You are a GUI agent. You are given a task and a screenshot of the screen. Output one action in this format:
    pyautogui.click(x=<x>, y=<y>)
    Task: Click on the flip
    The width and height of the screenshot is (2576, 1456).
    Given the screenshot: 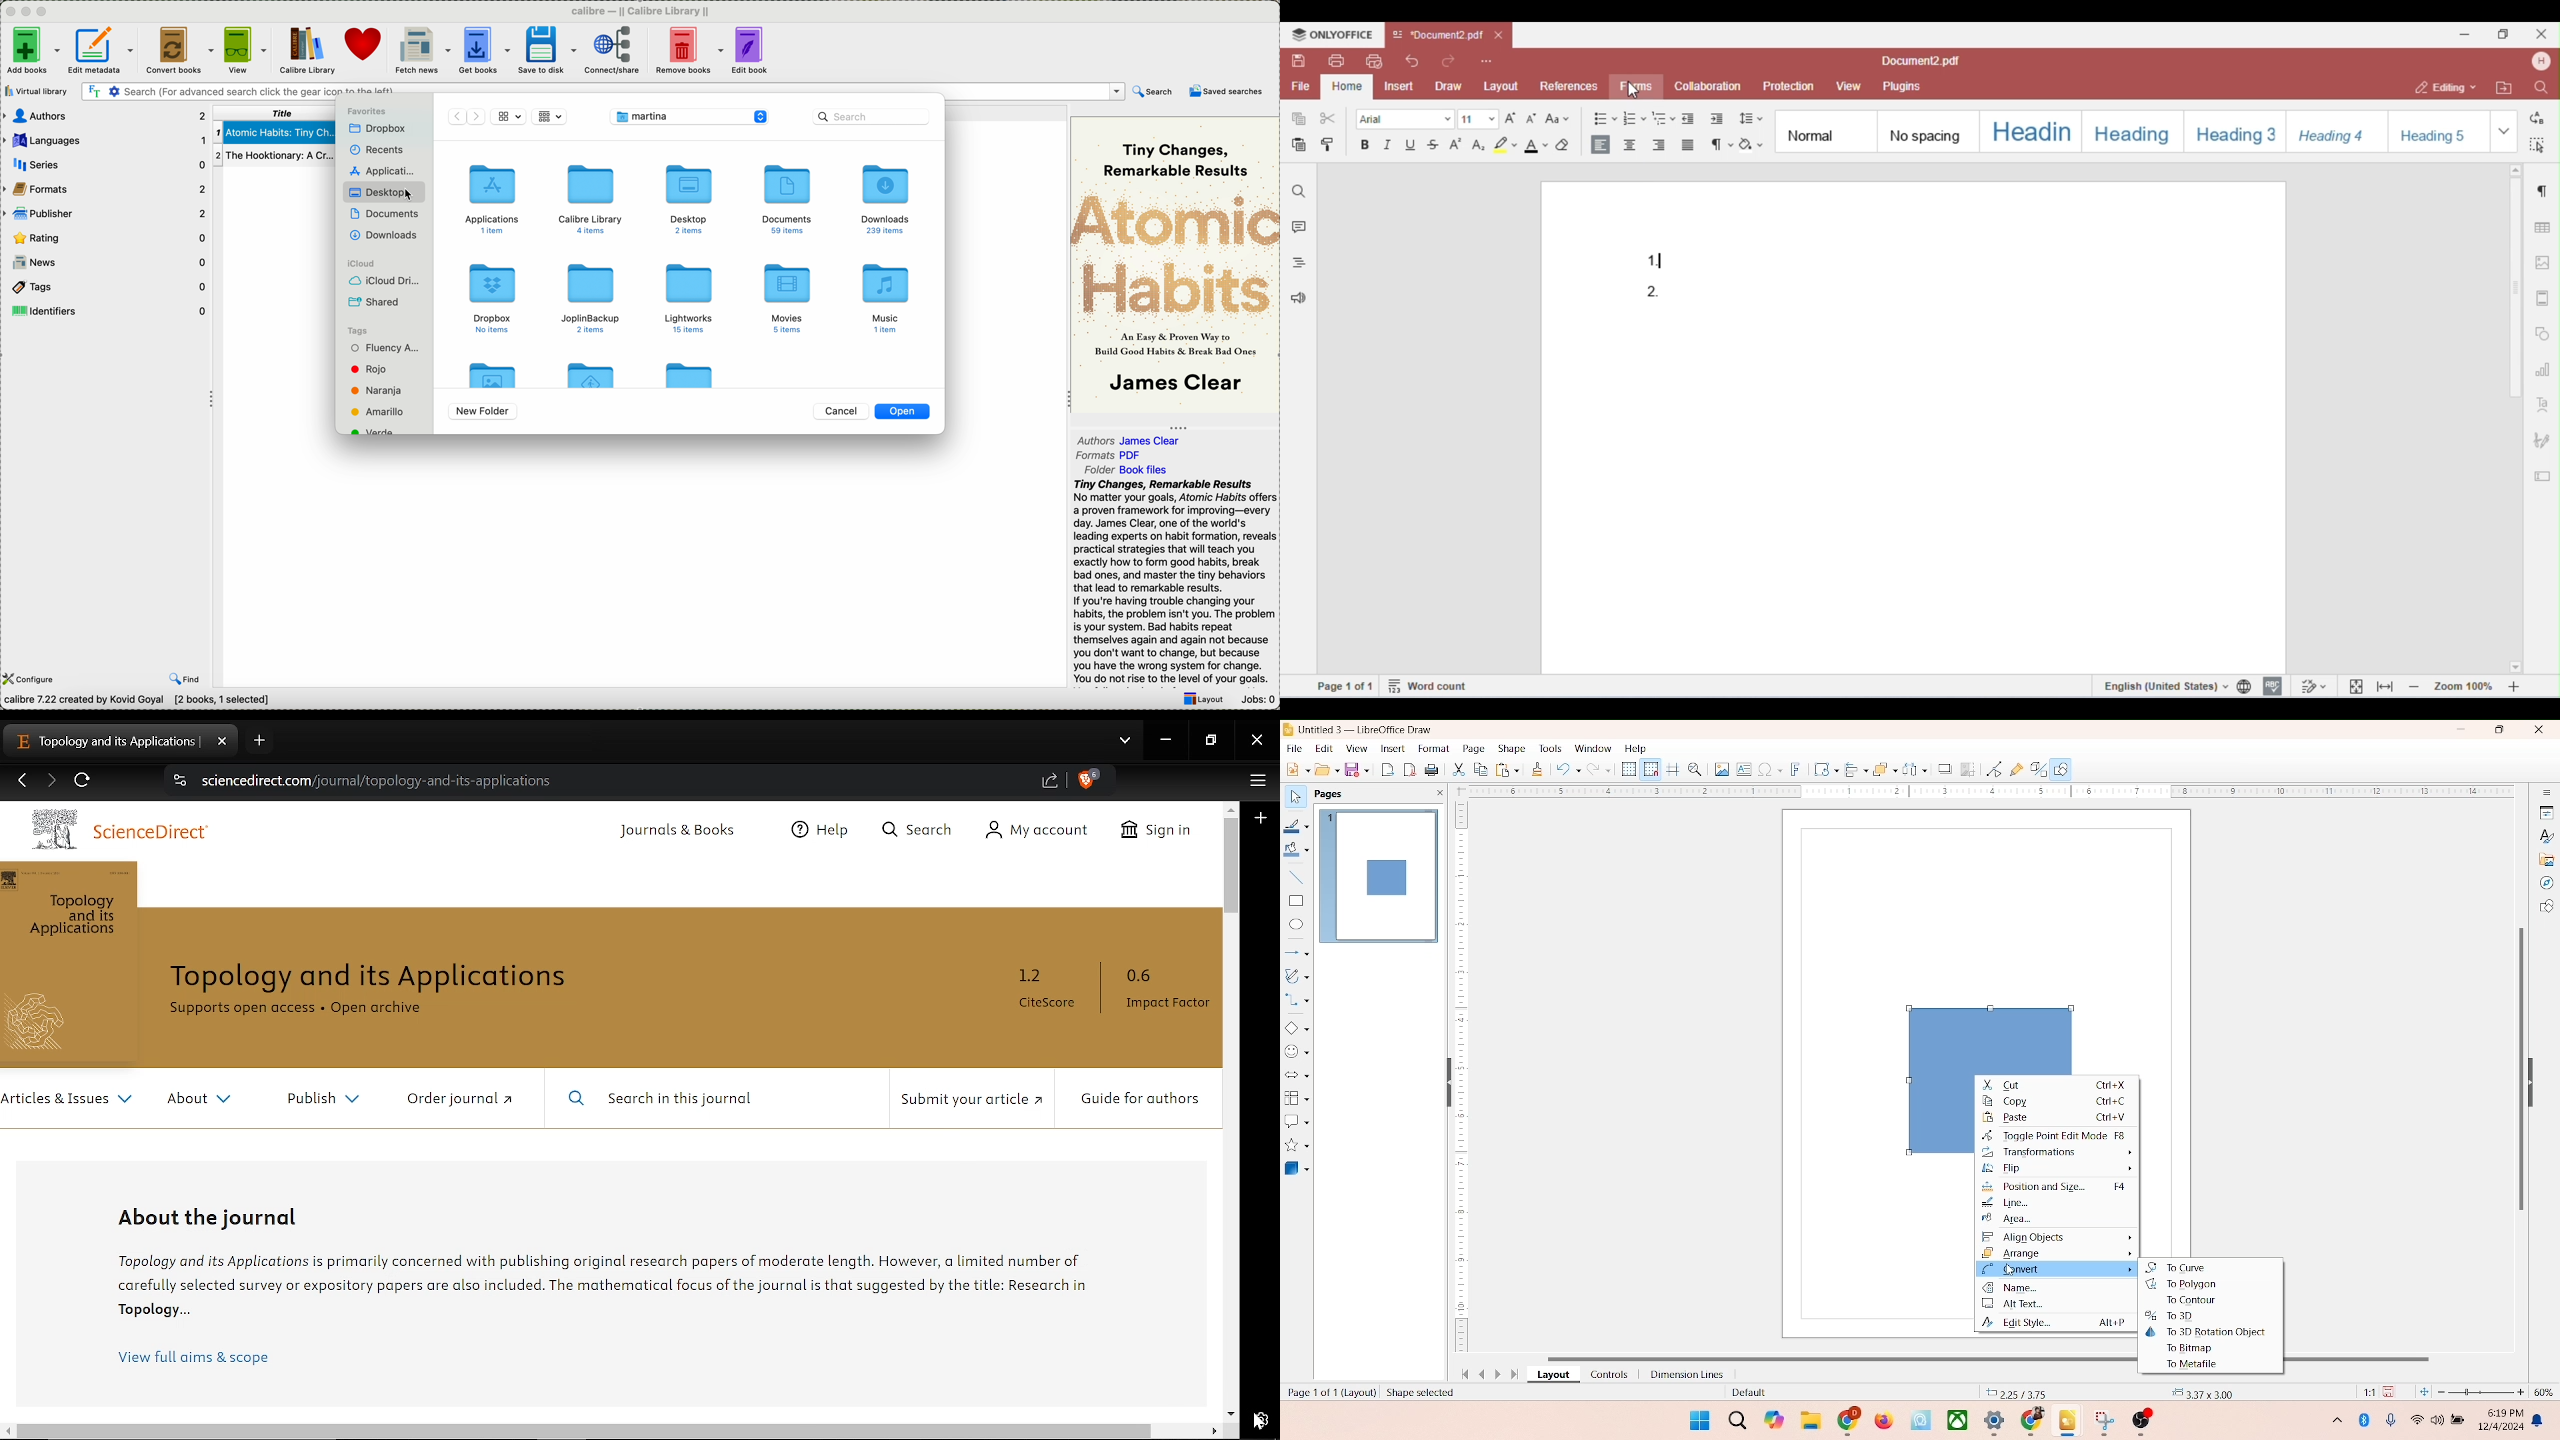 What is the action you would take?
    pyautogui.click(x=2060, y=1168)
    